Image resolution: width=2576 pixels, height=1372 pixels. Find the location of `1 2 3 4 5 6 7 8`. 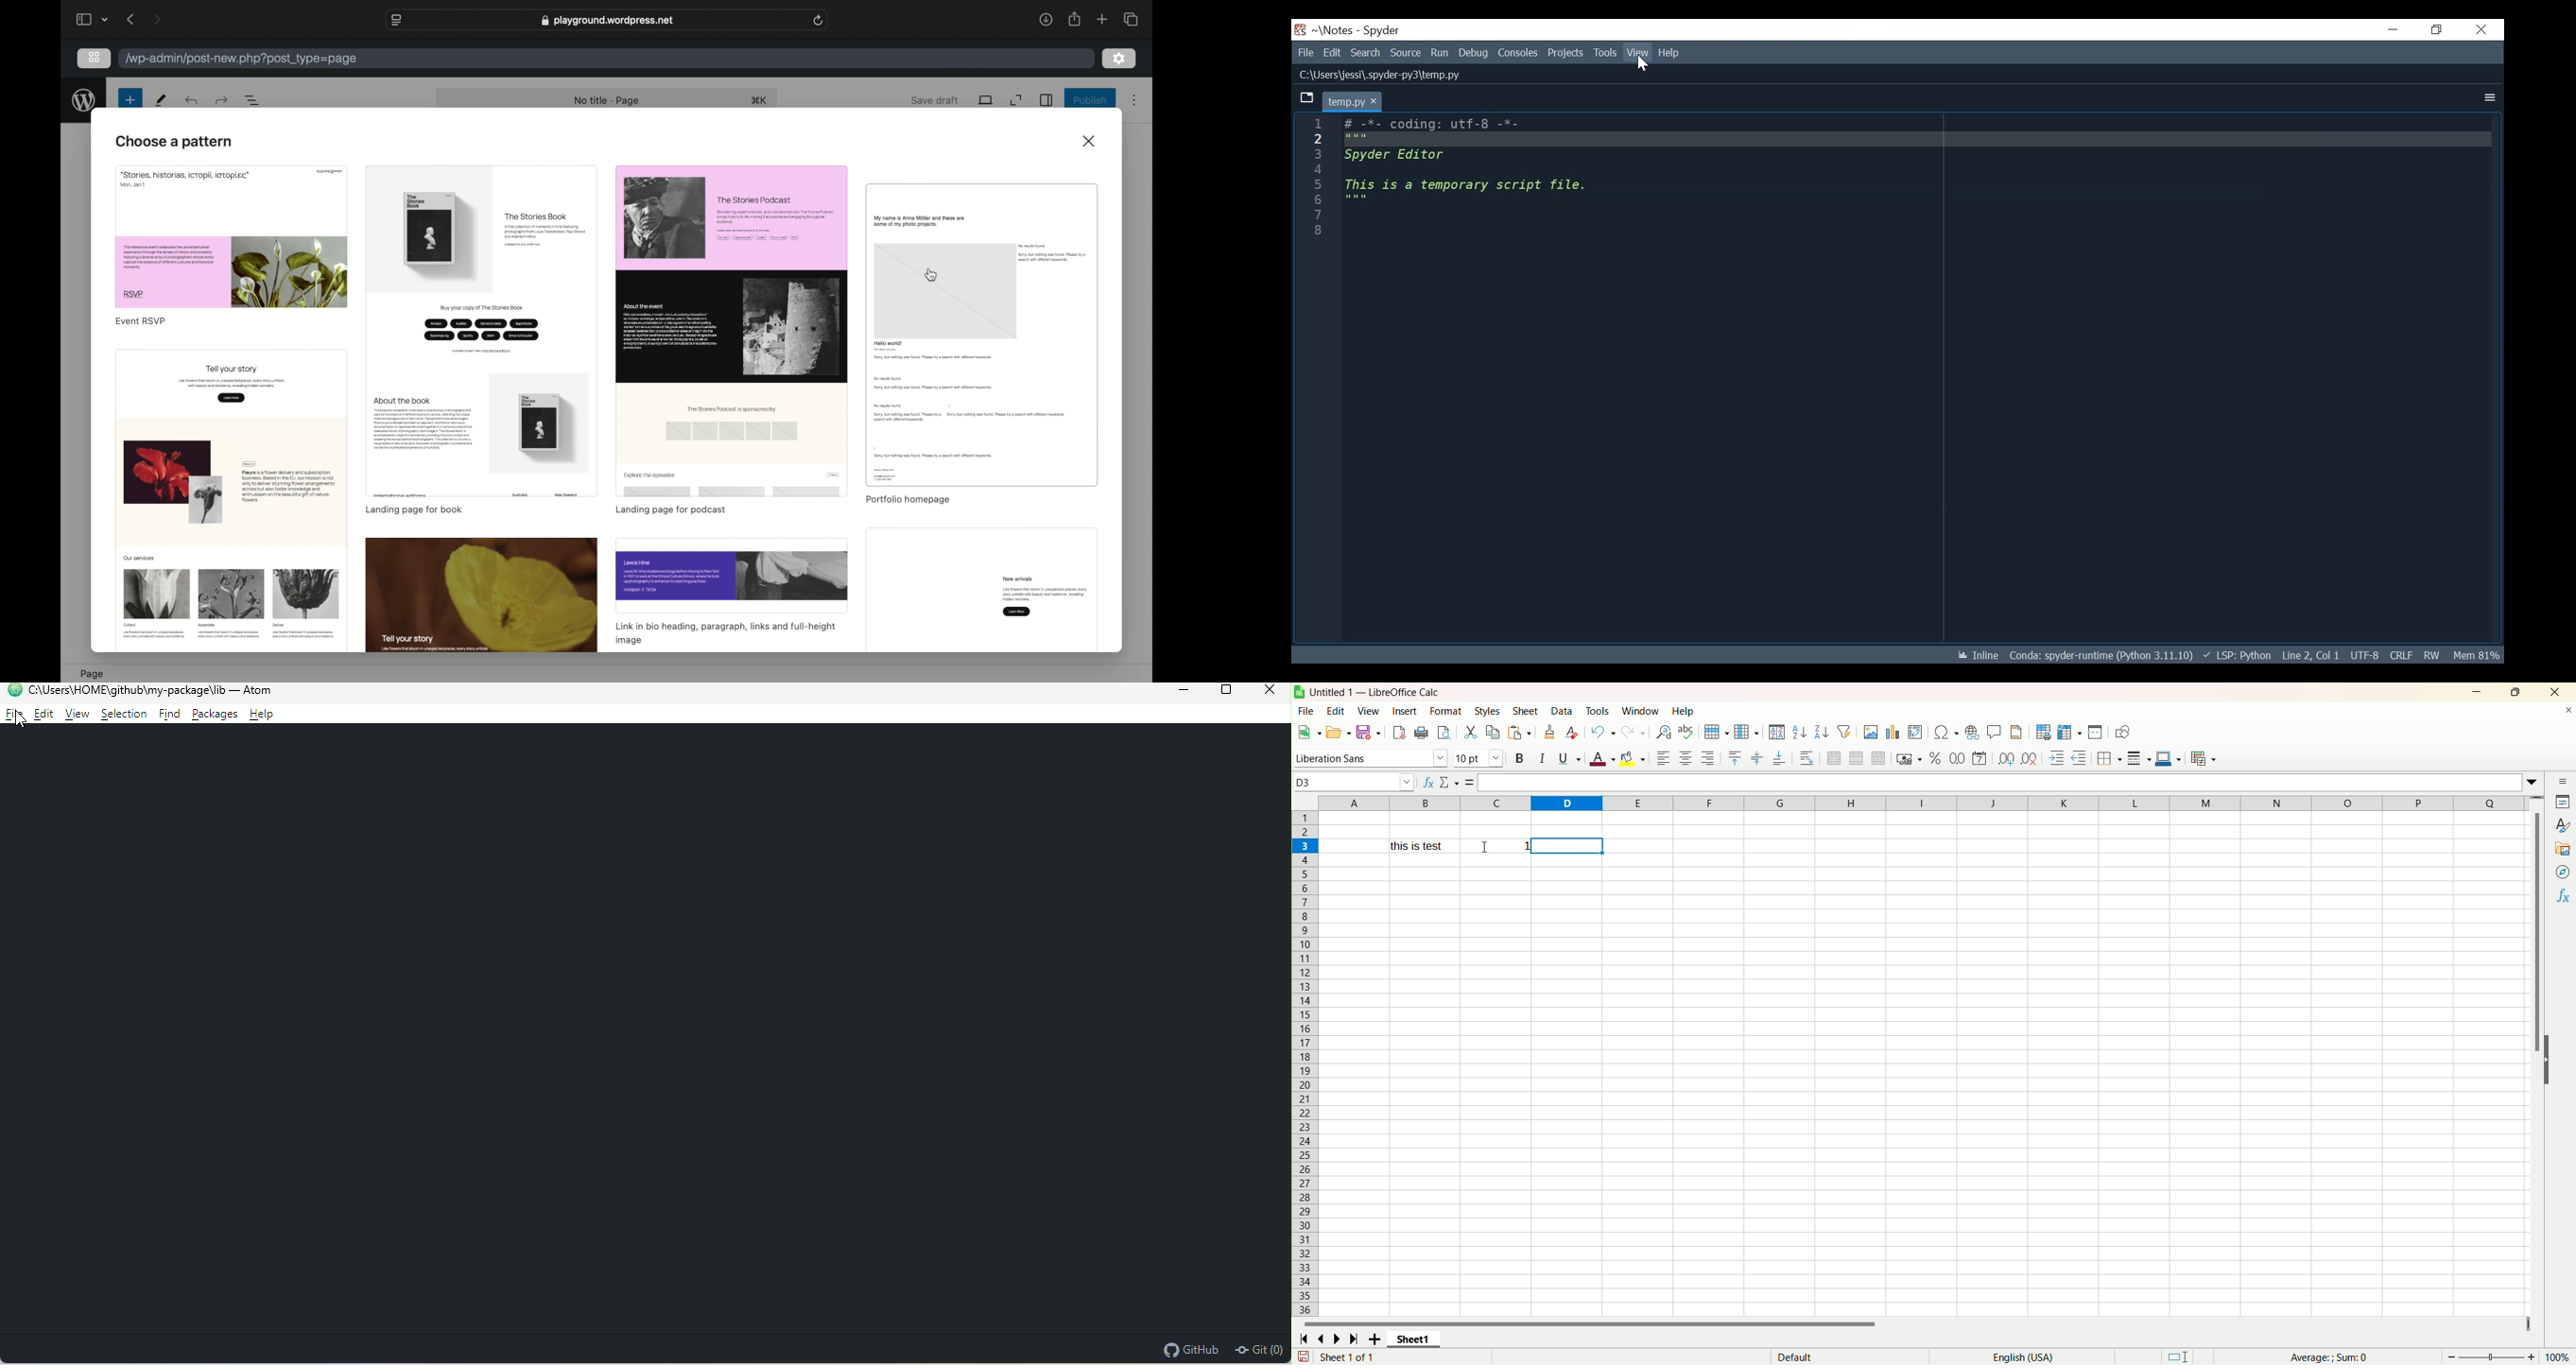

1 2 3 4 5 6 7 8 is located at coordinates (1320, 178).